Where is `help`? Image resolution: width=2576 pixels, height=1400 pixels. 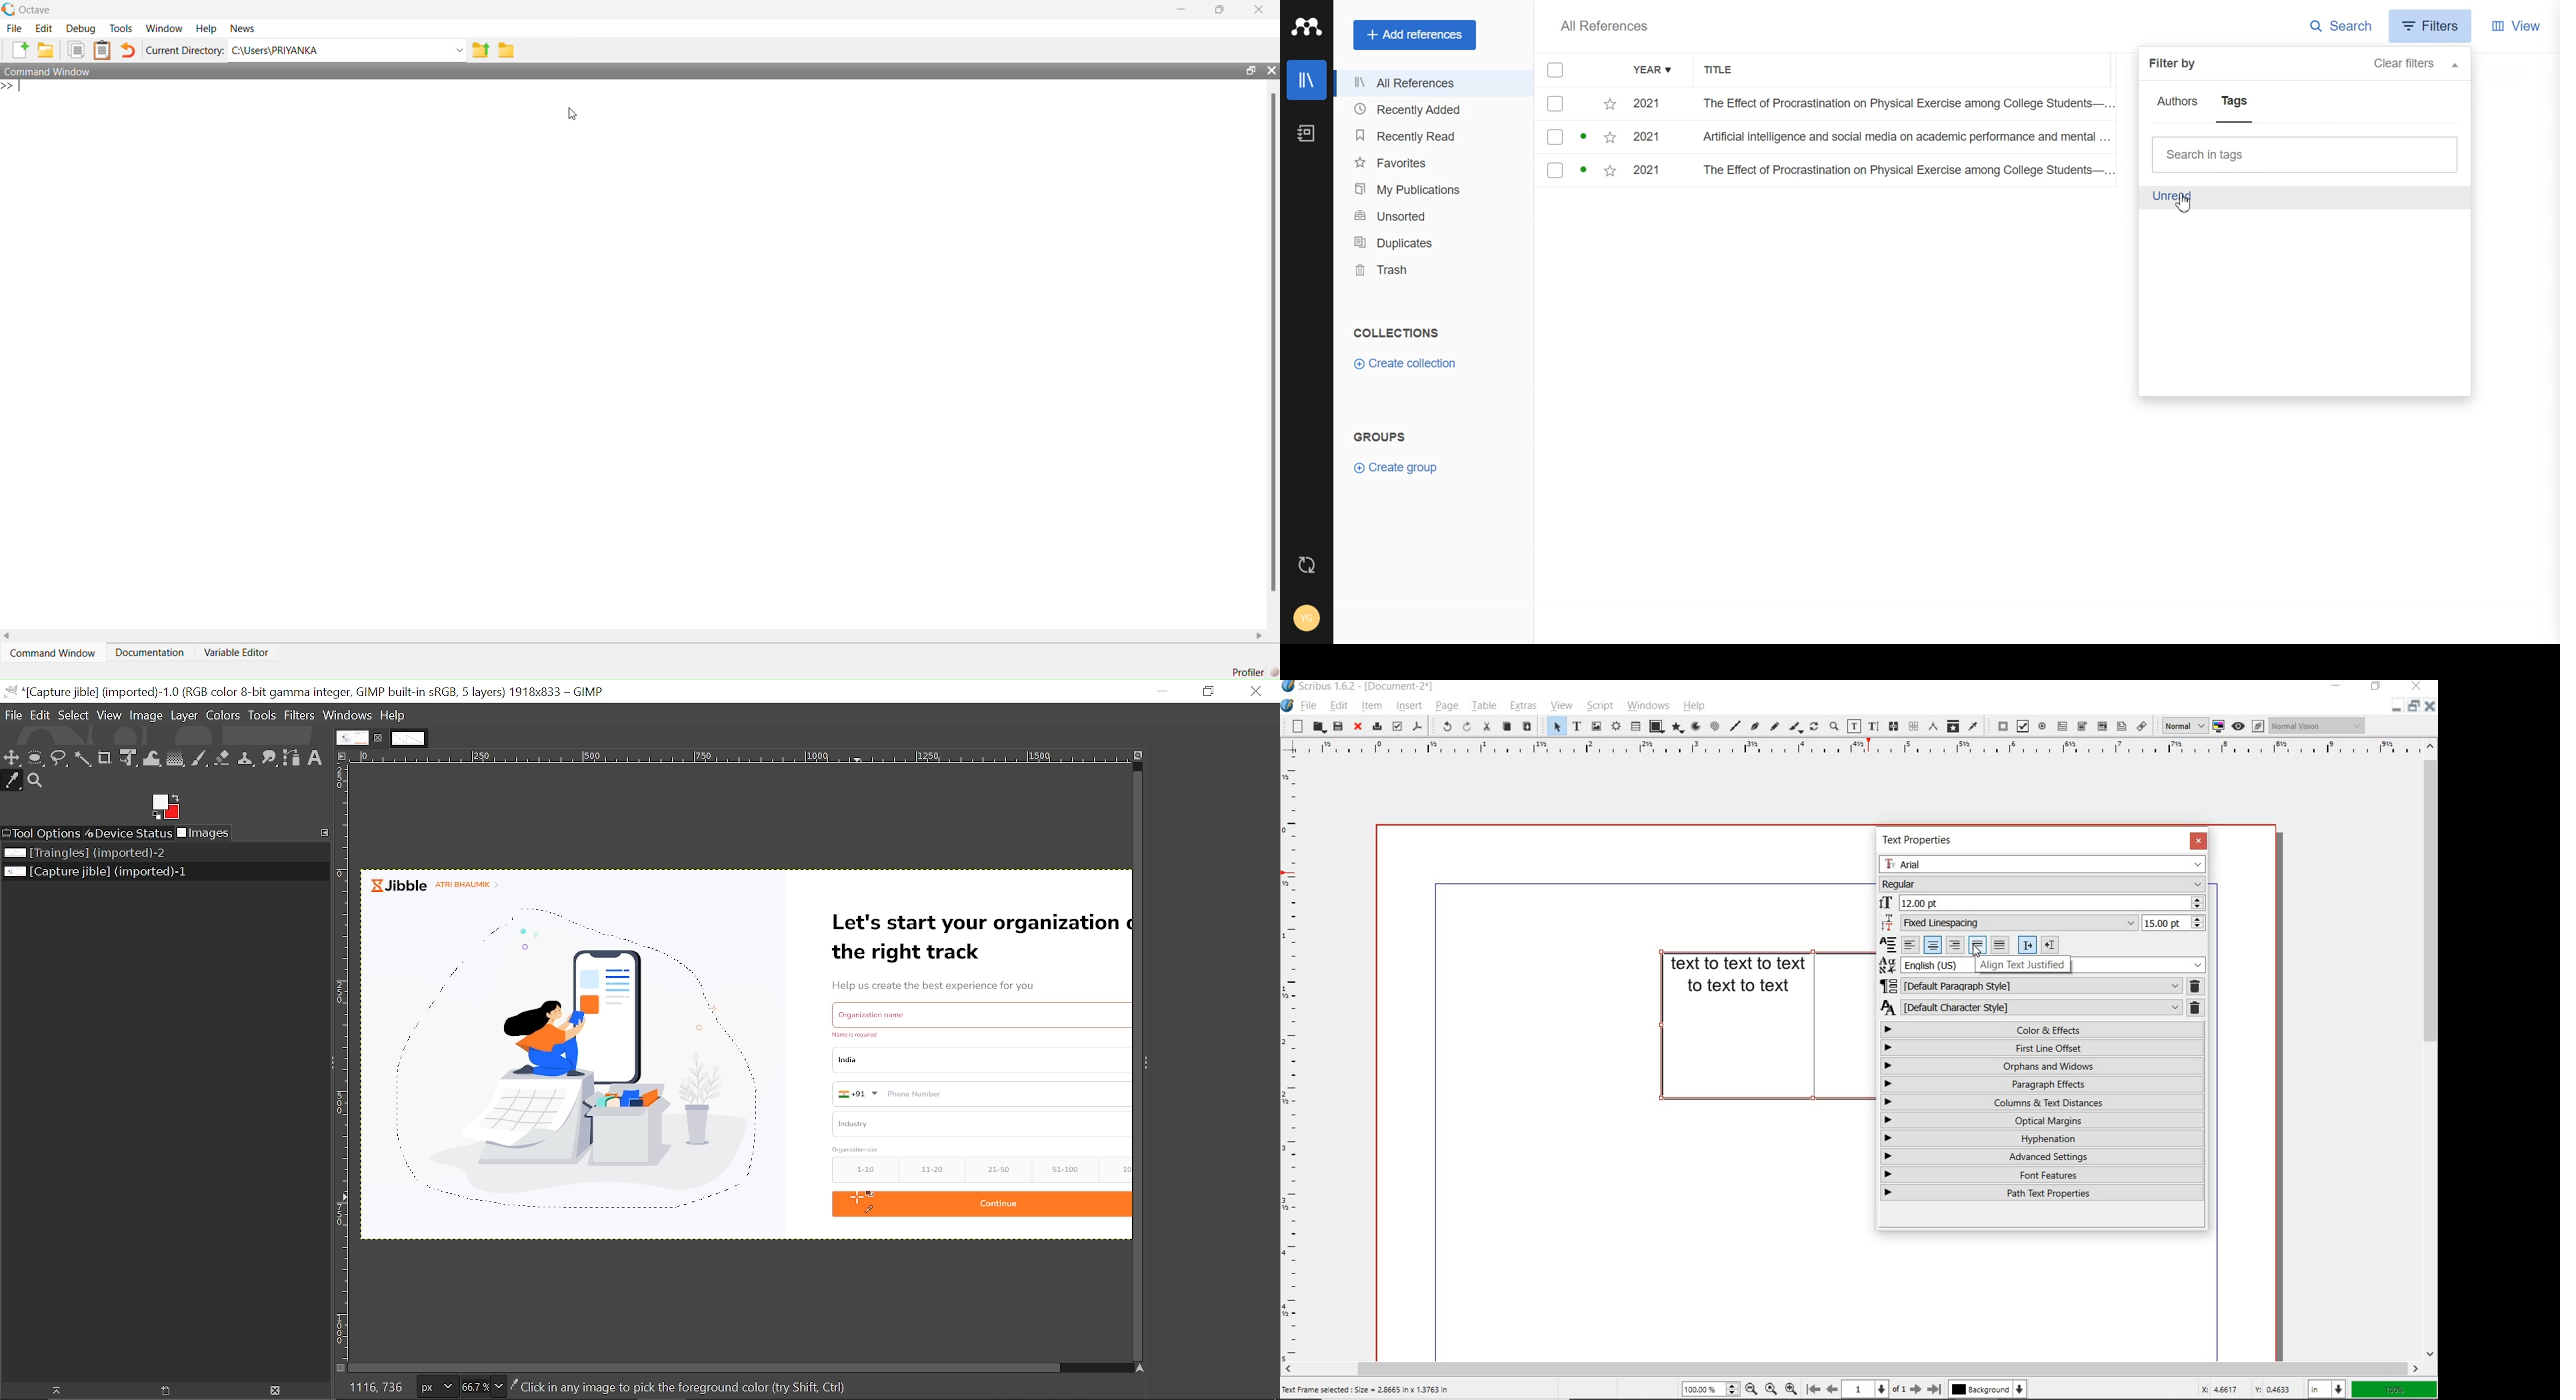
help is located at coordinates (1694, 706).